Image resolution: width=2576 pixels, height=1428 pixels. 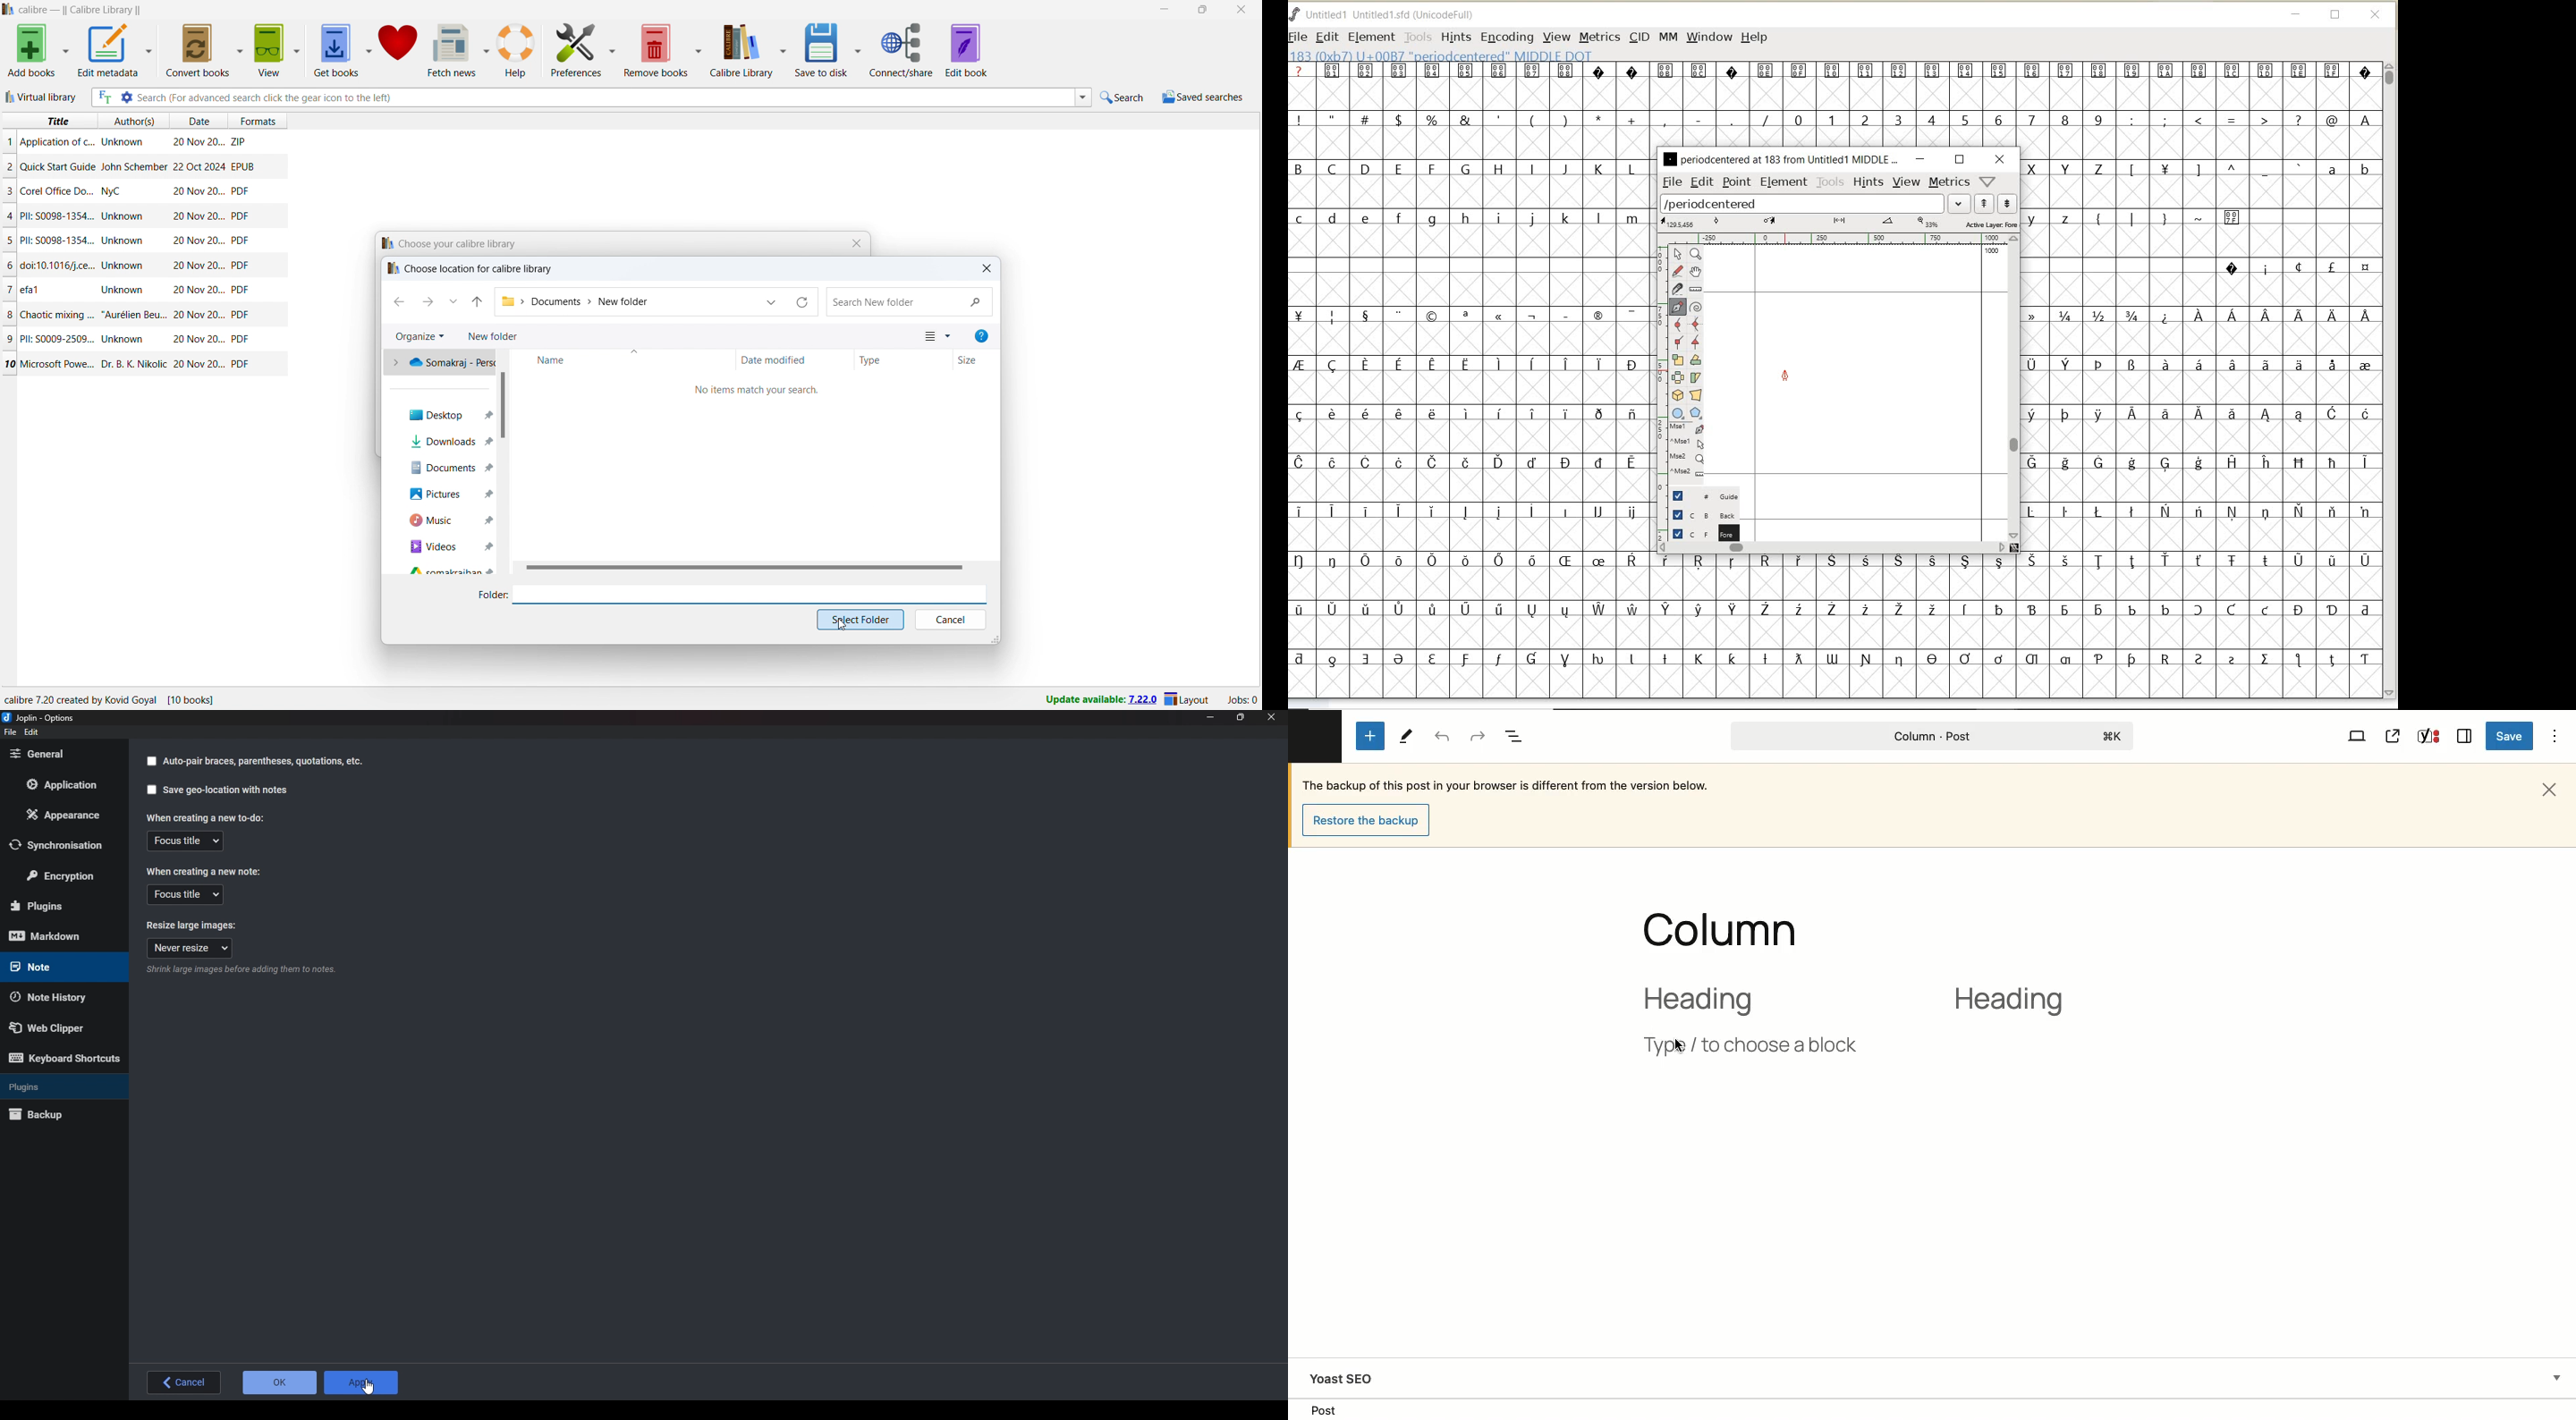 What do you see at coordinates (488, 49) in the screenshot?
I see `fetch news options` at bounding box center [488, 49].